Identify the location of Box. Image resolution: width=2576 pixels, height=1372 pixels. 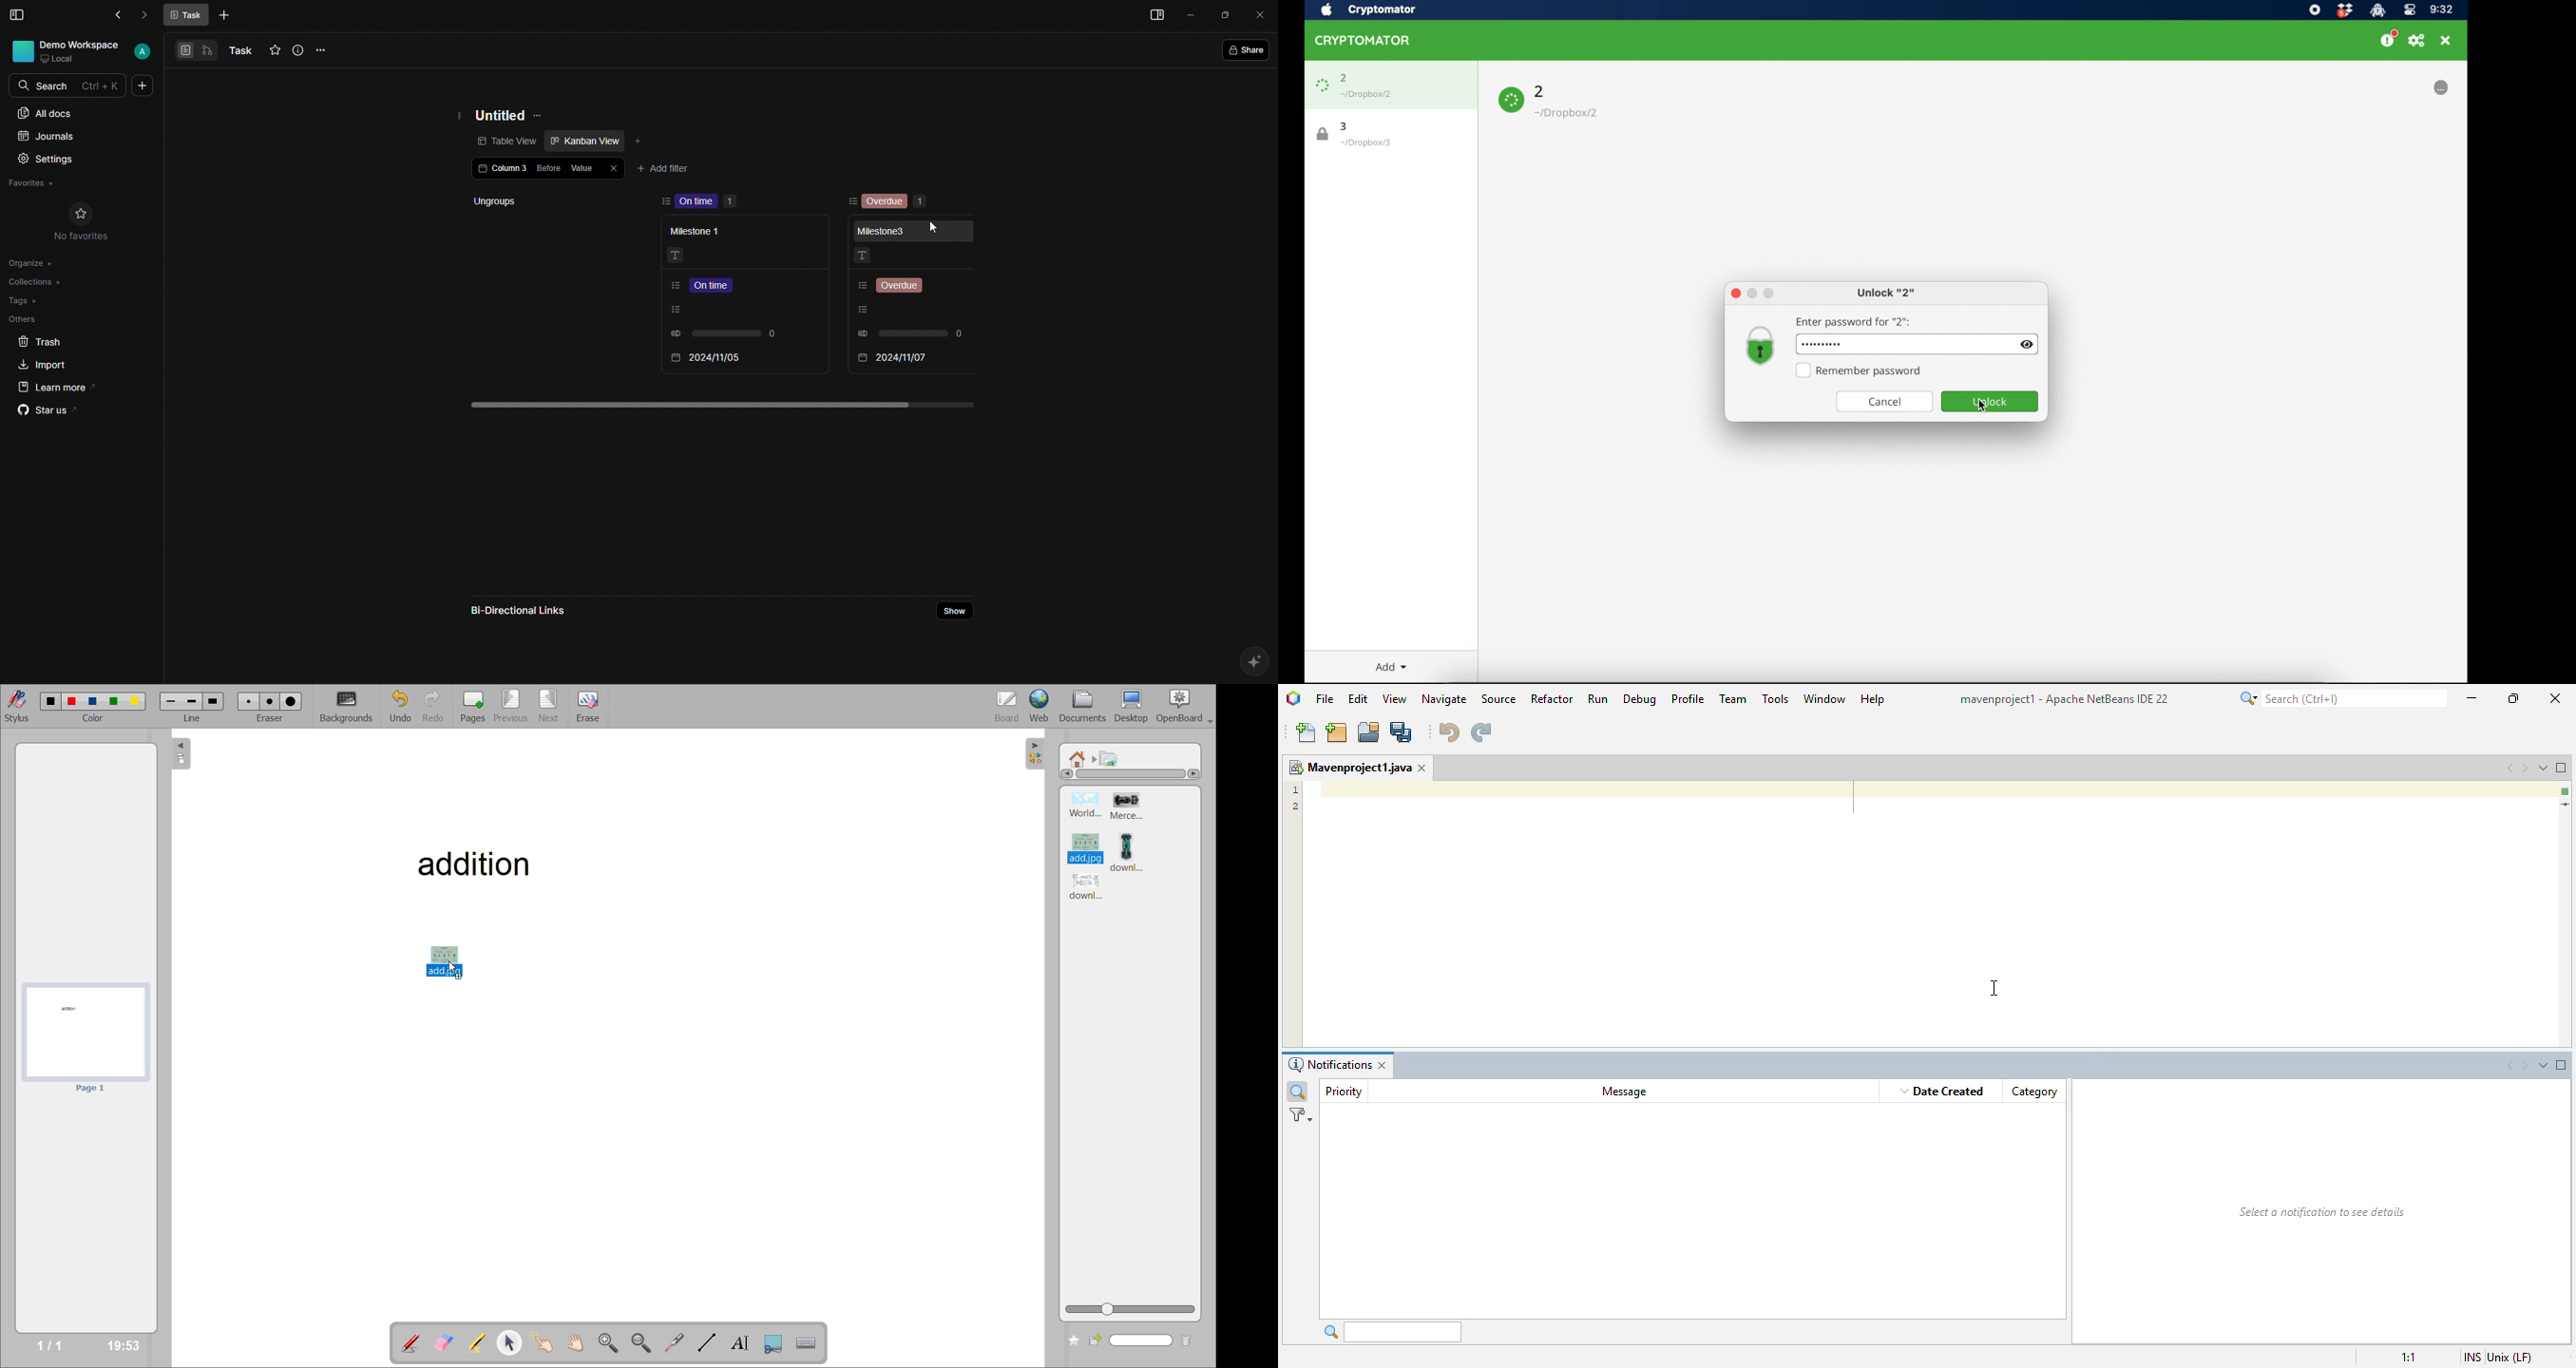
(1227, 15).